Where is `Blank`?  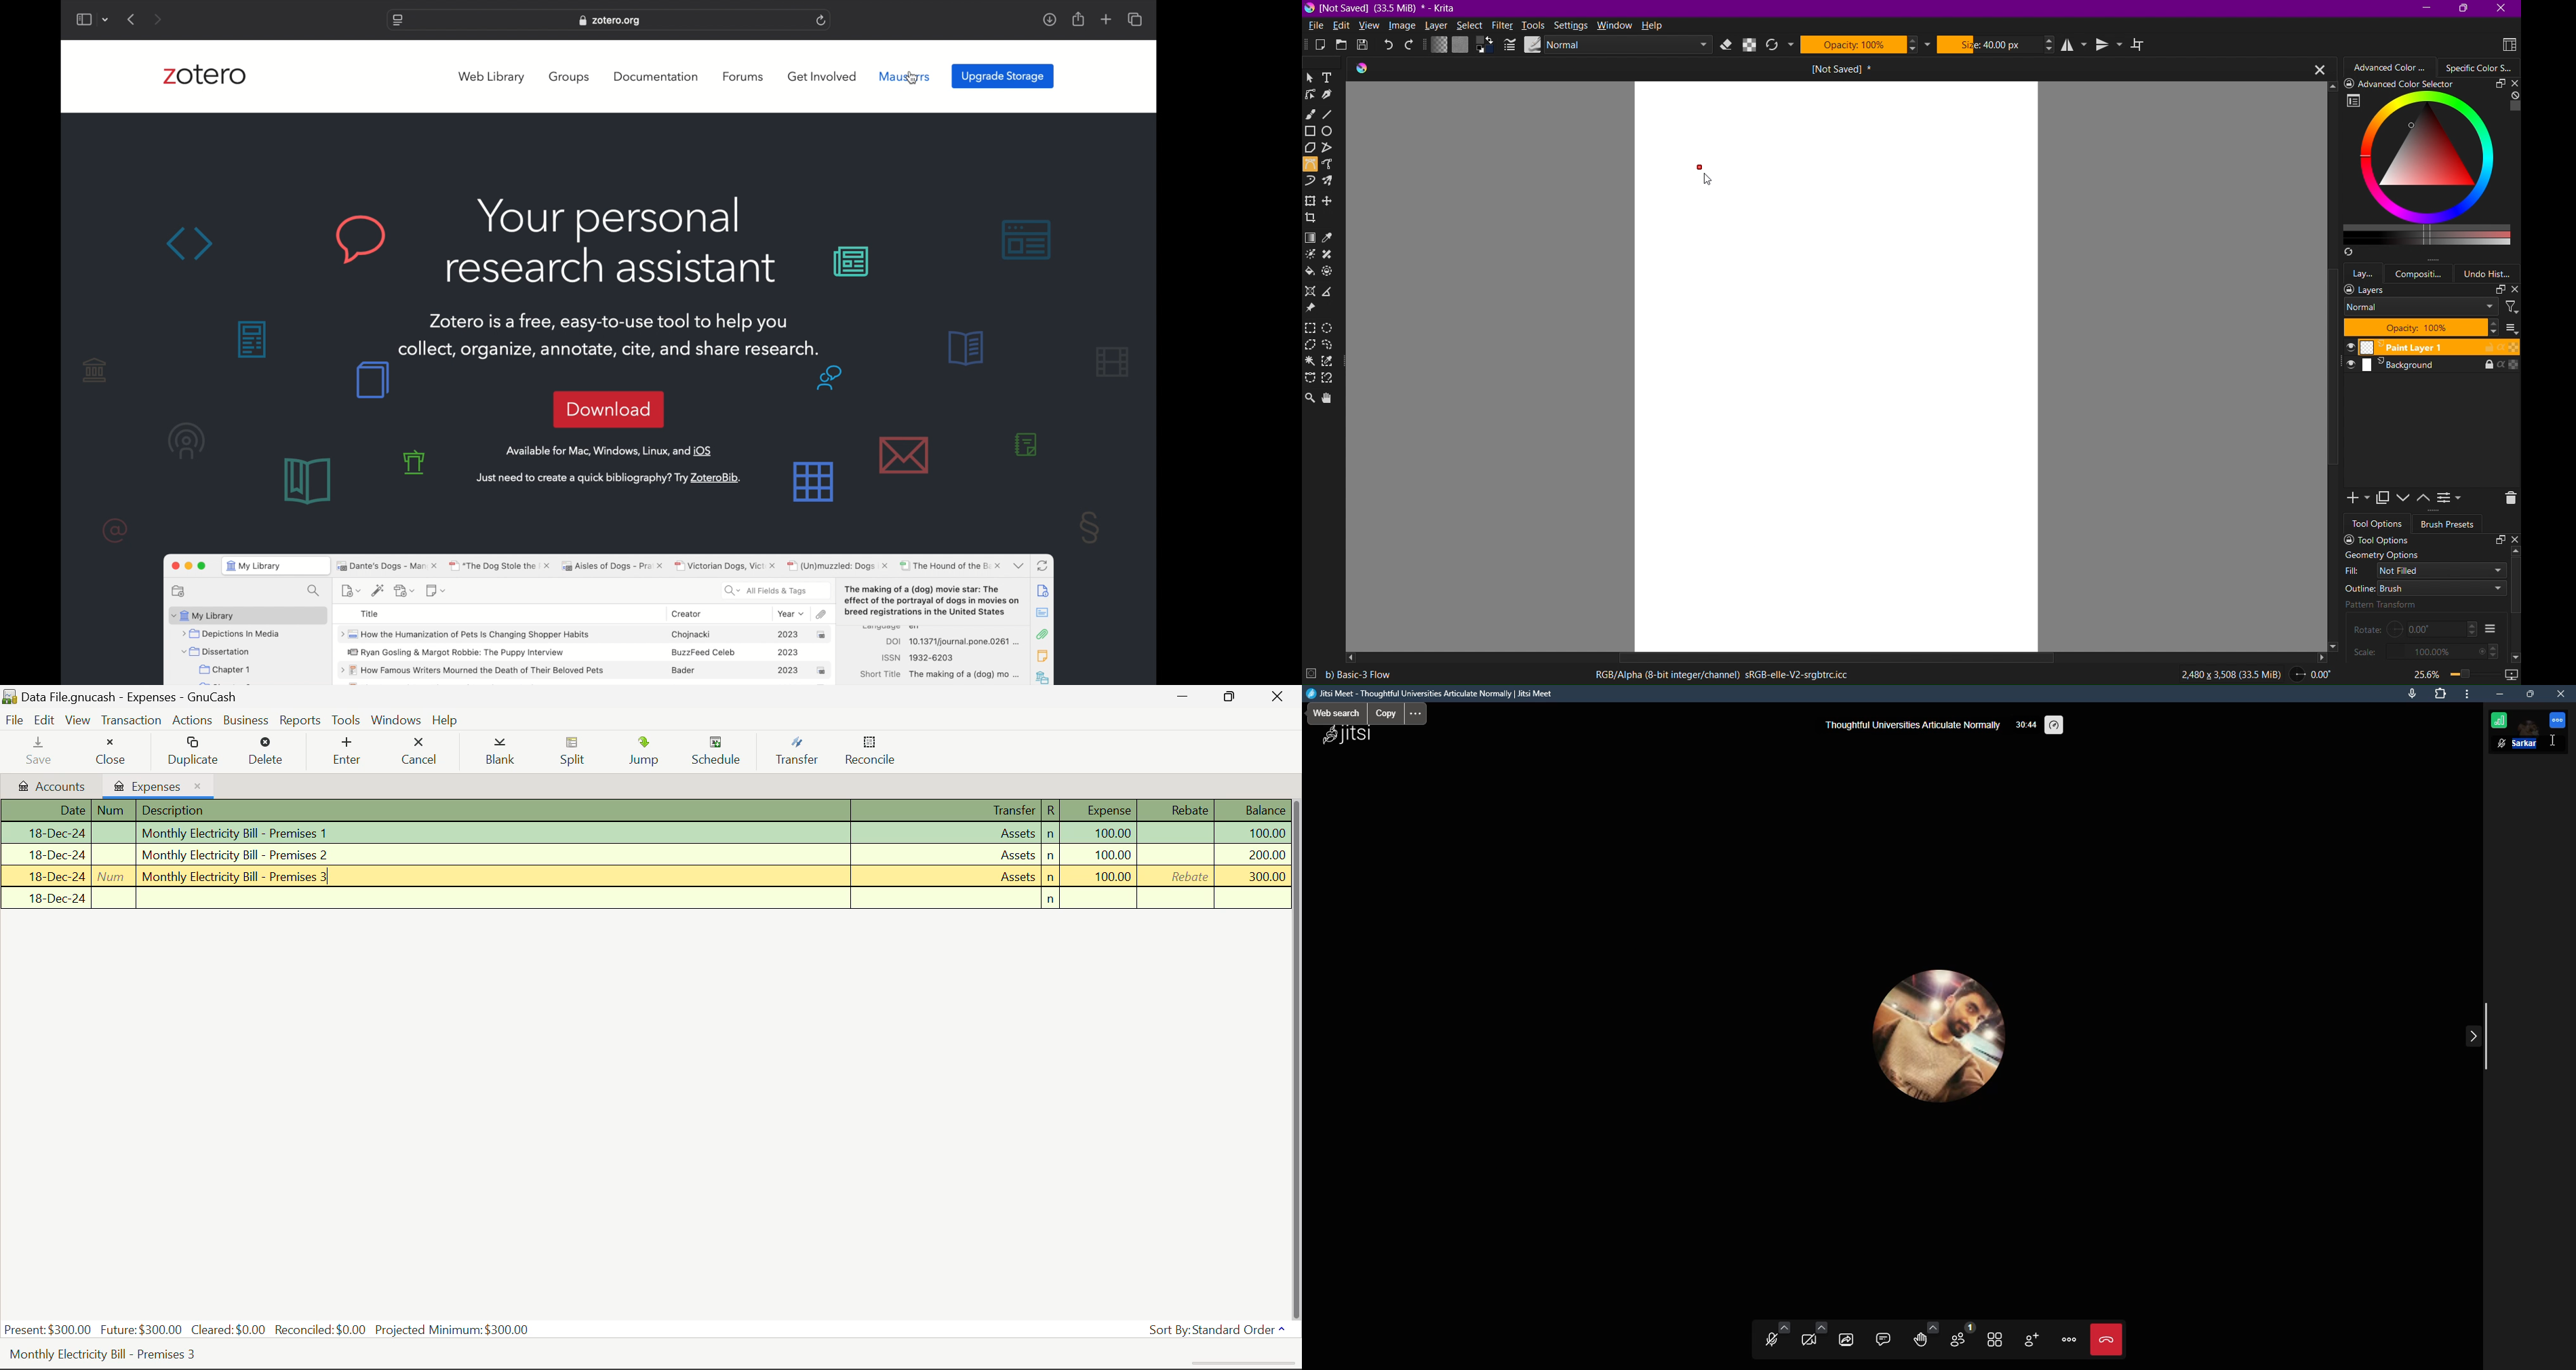
Blank is located at coordinates (504, 753).